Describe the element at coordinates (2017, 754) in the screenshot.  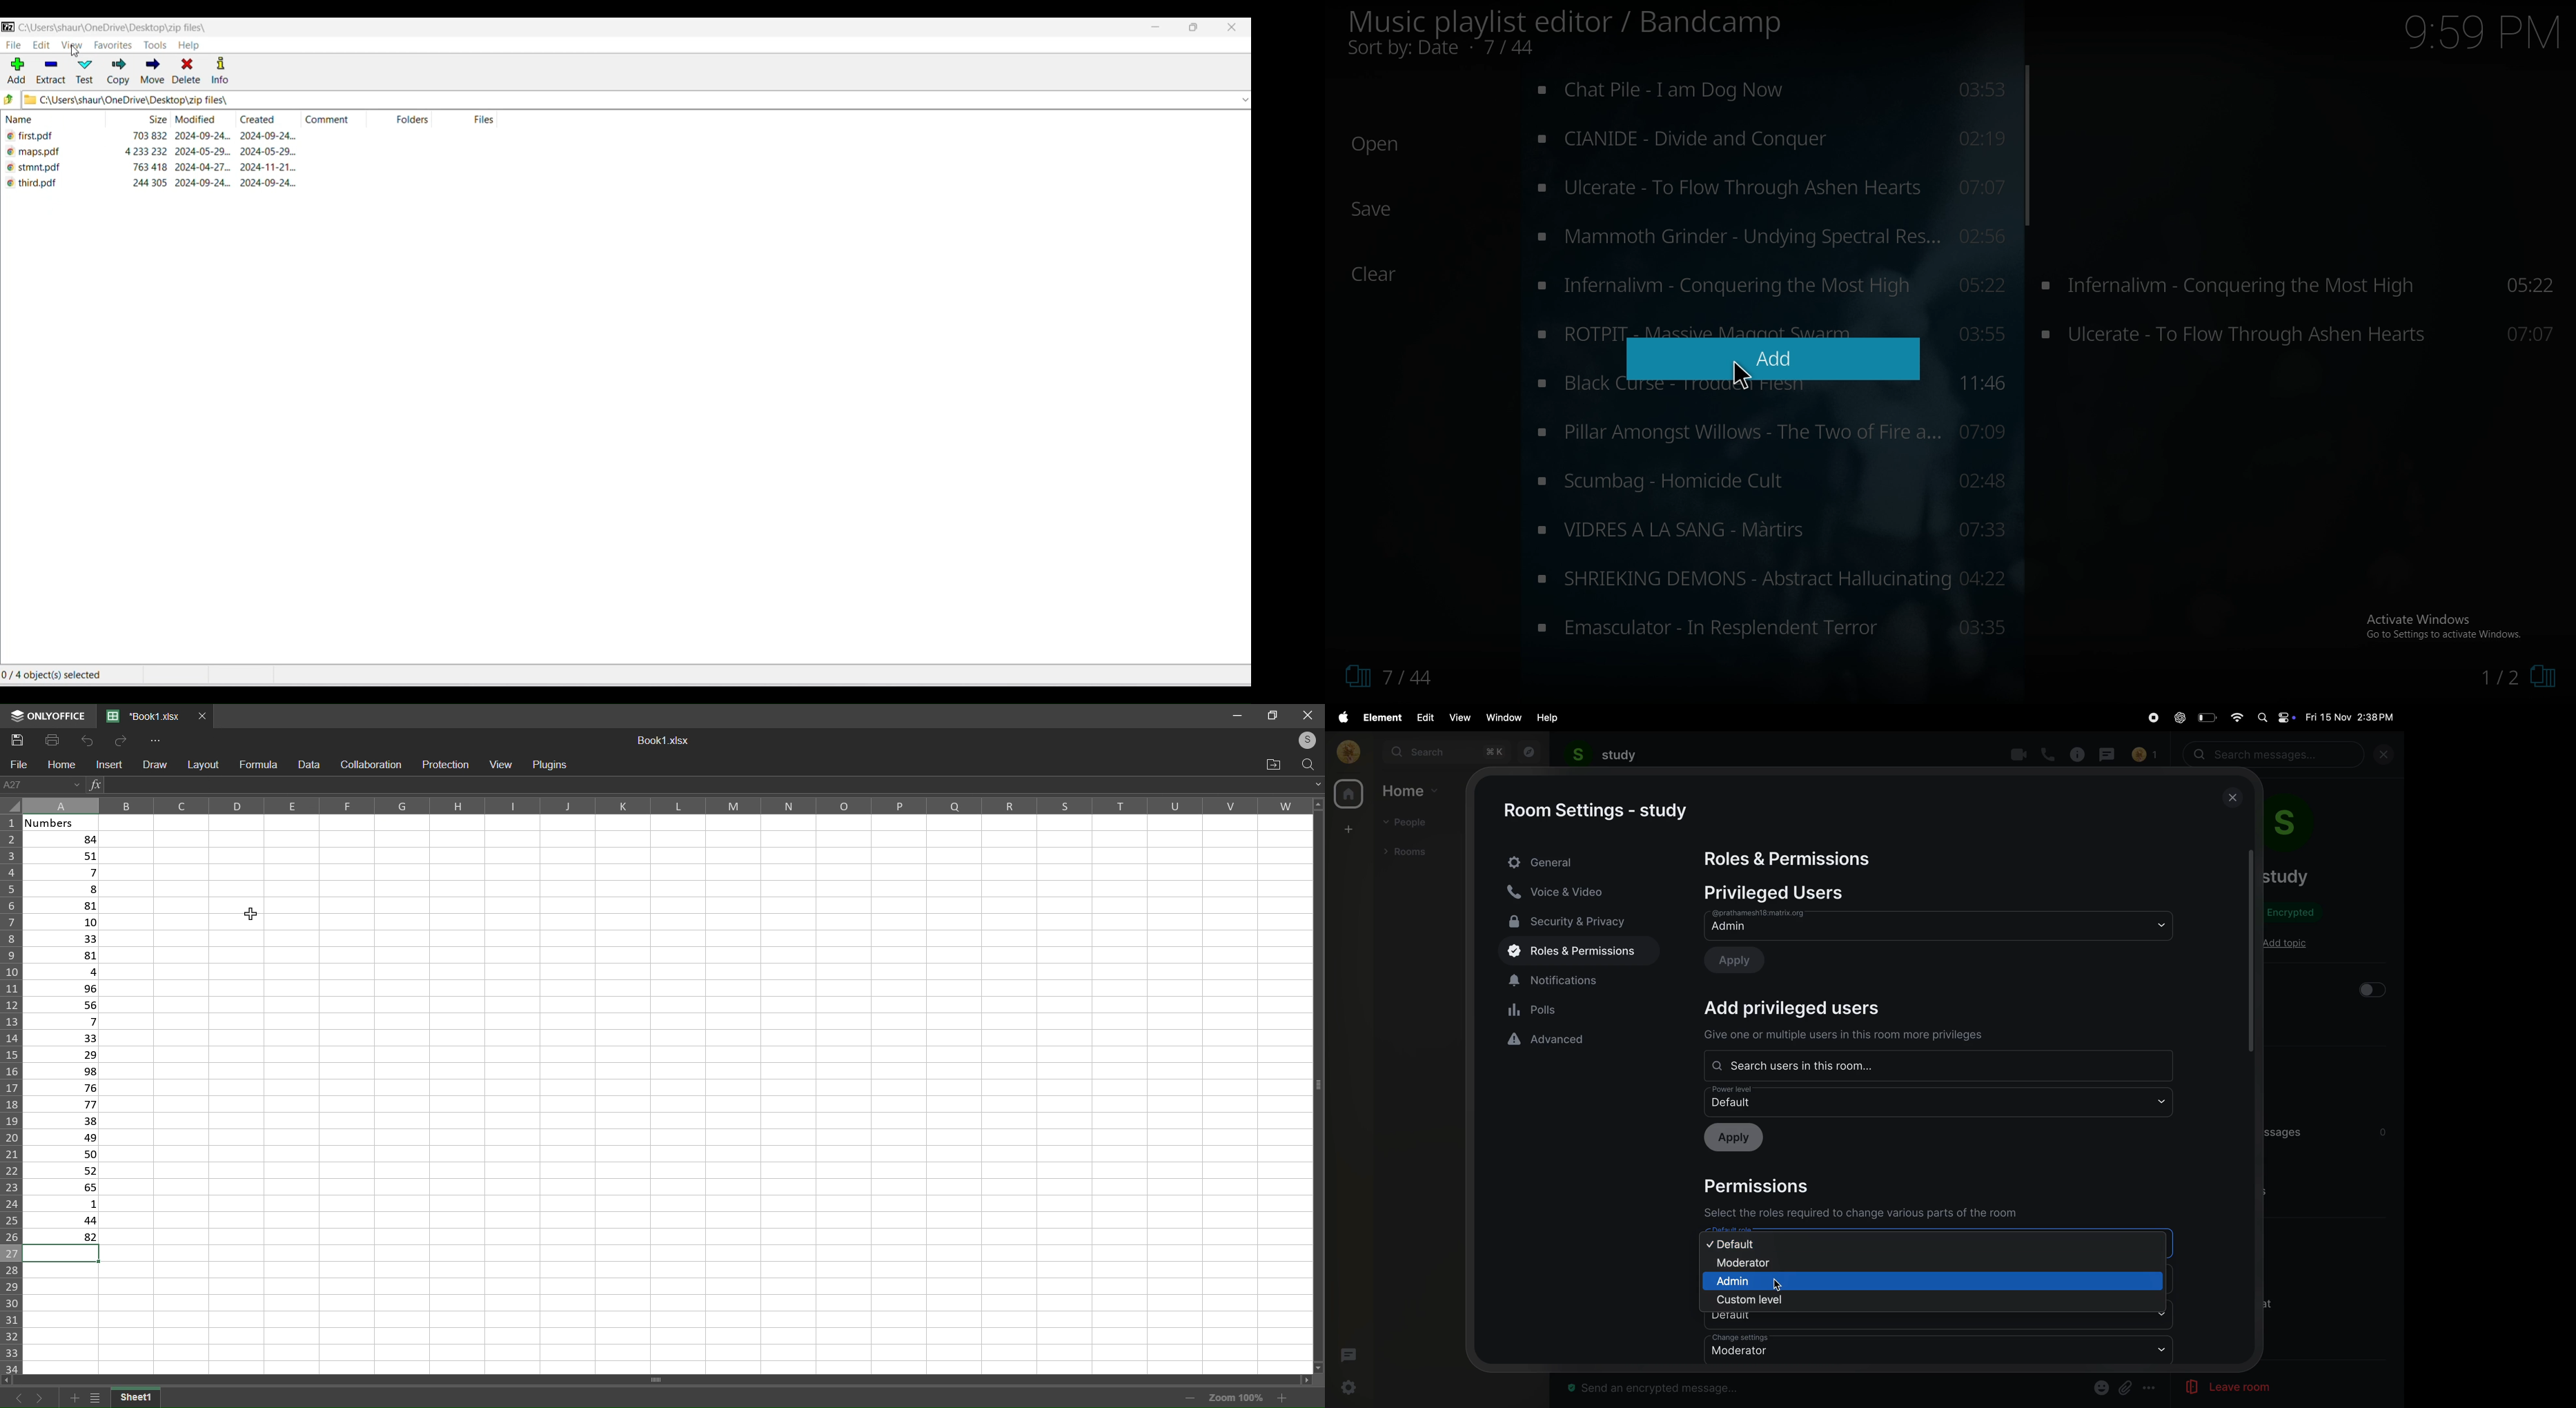
I see `video call` at that location.